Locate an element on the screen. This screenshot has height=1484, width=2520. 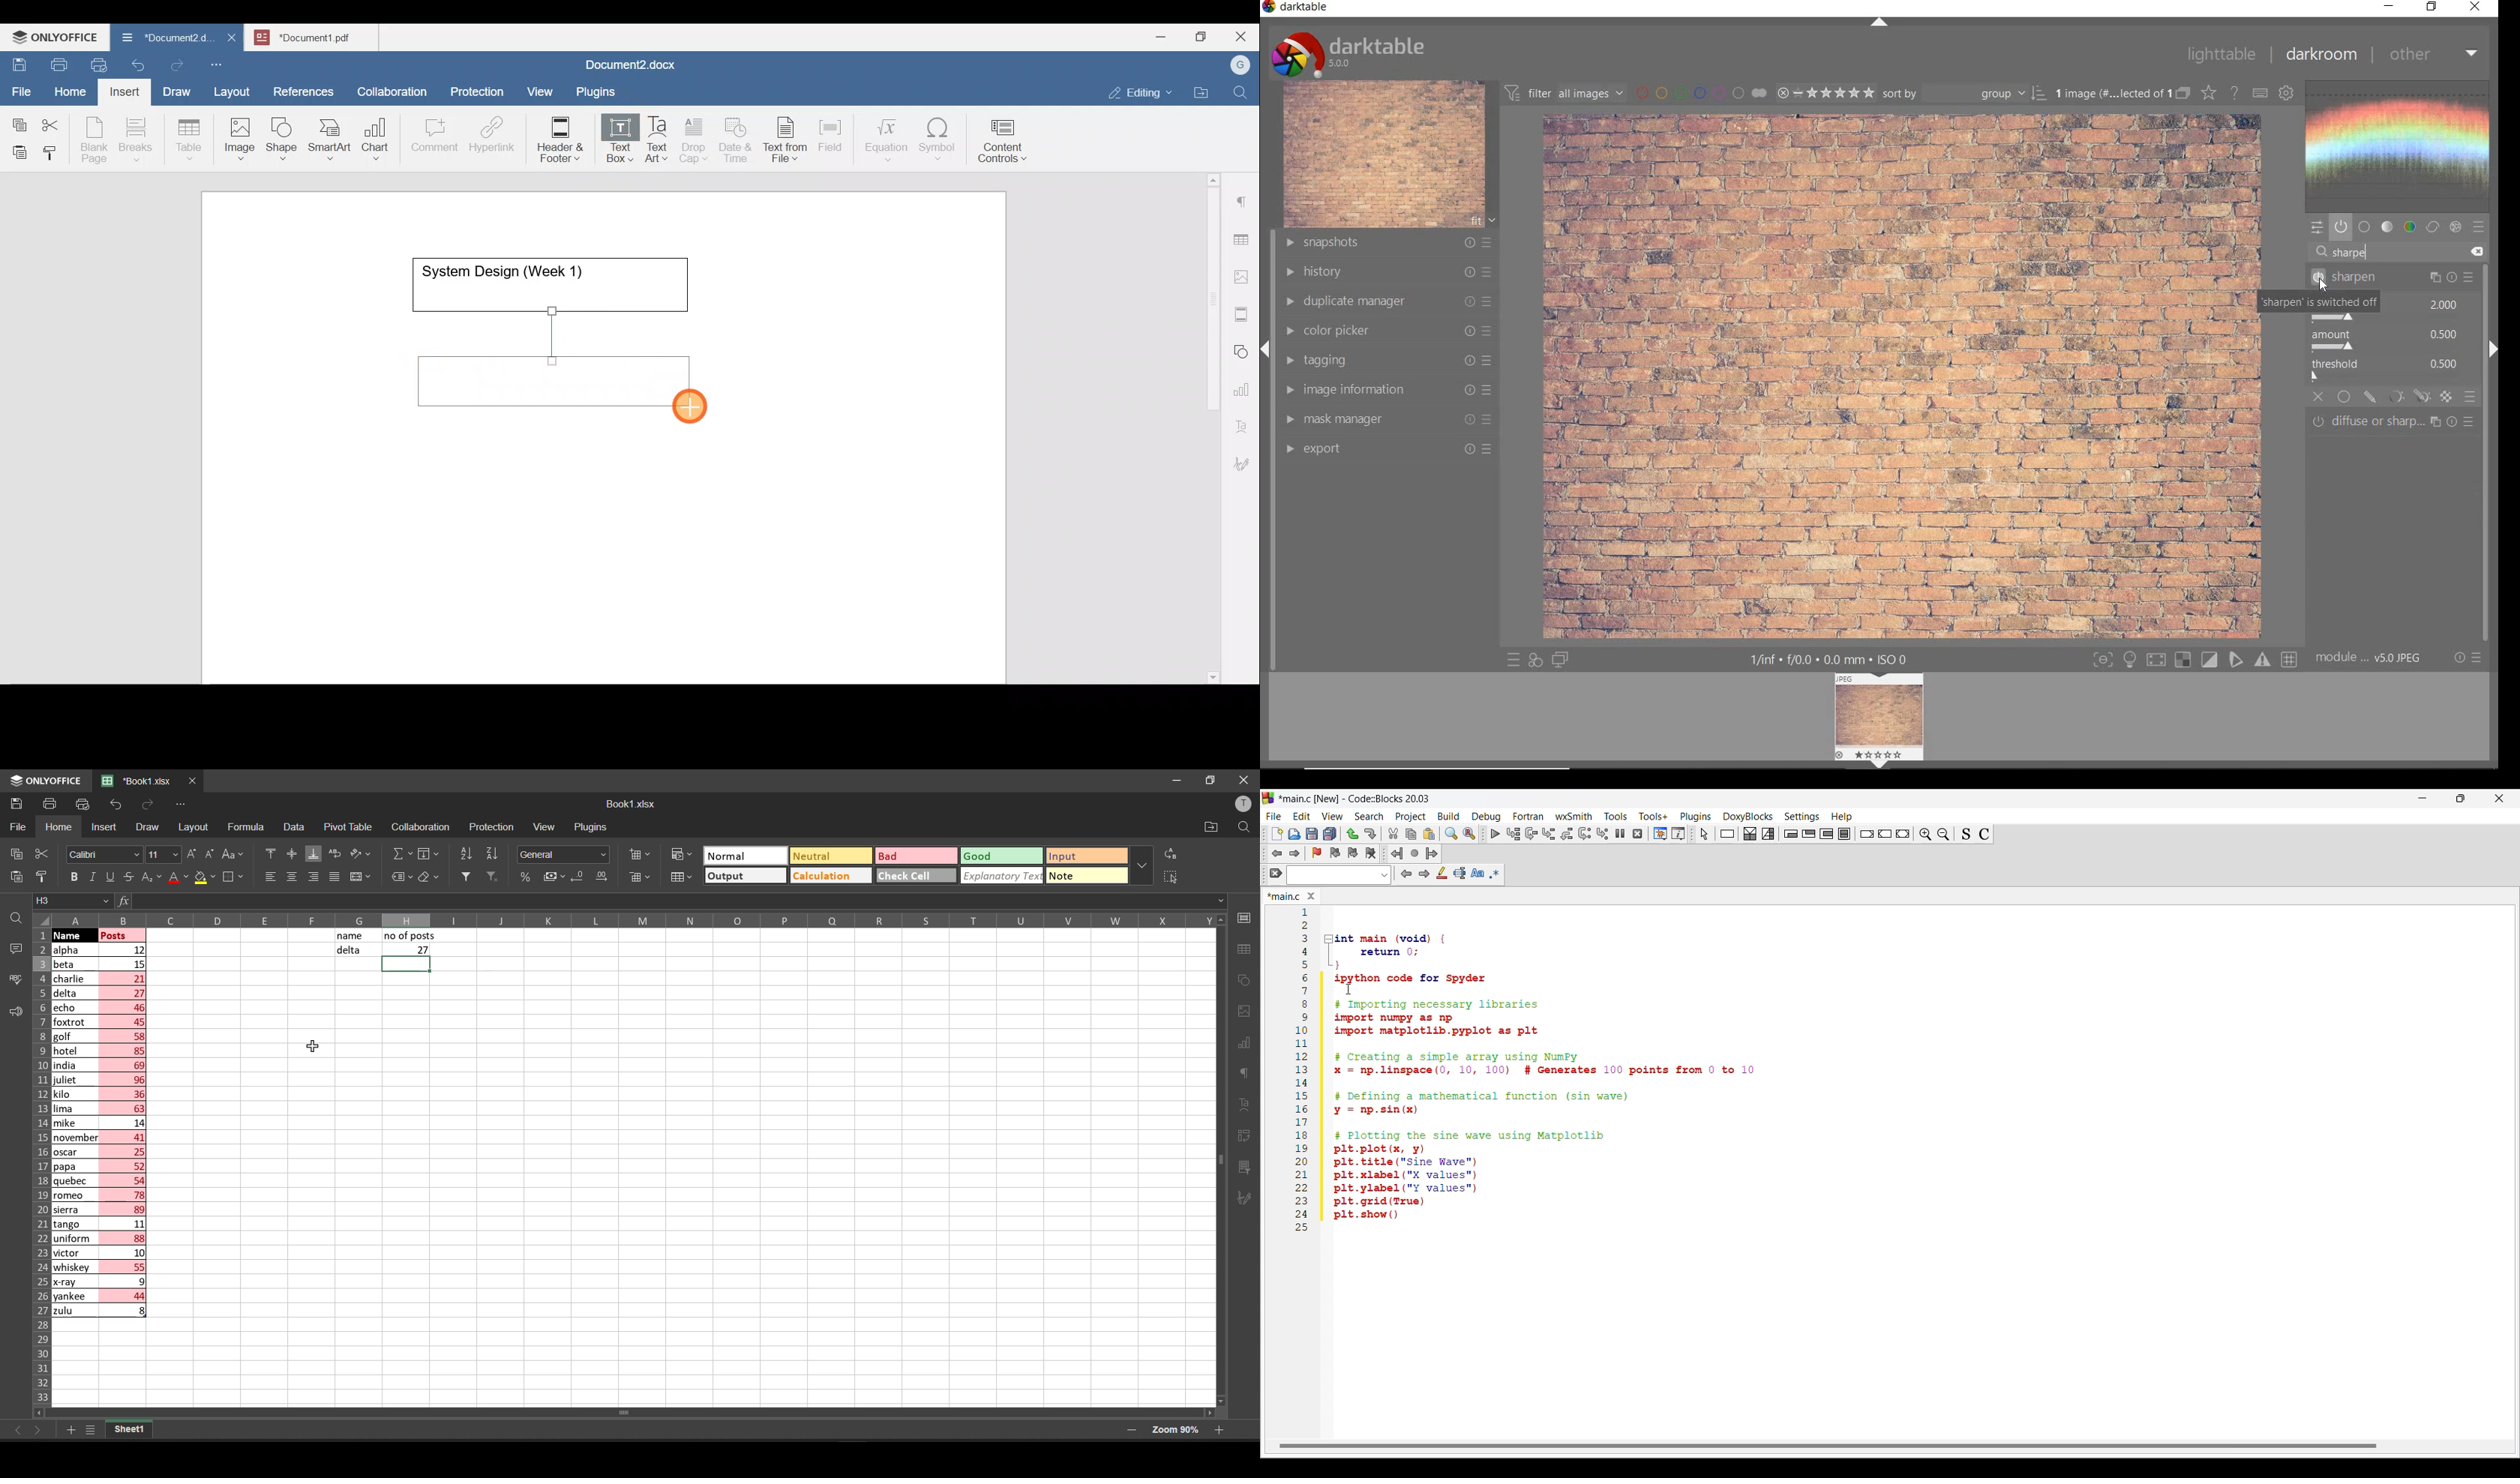
cut is located at coordinates (43, 851).